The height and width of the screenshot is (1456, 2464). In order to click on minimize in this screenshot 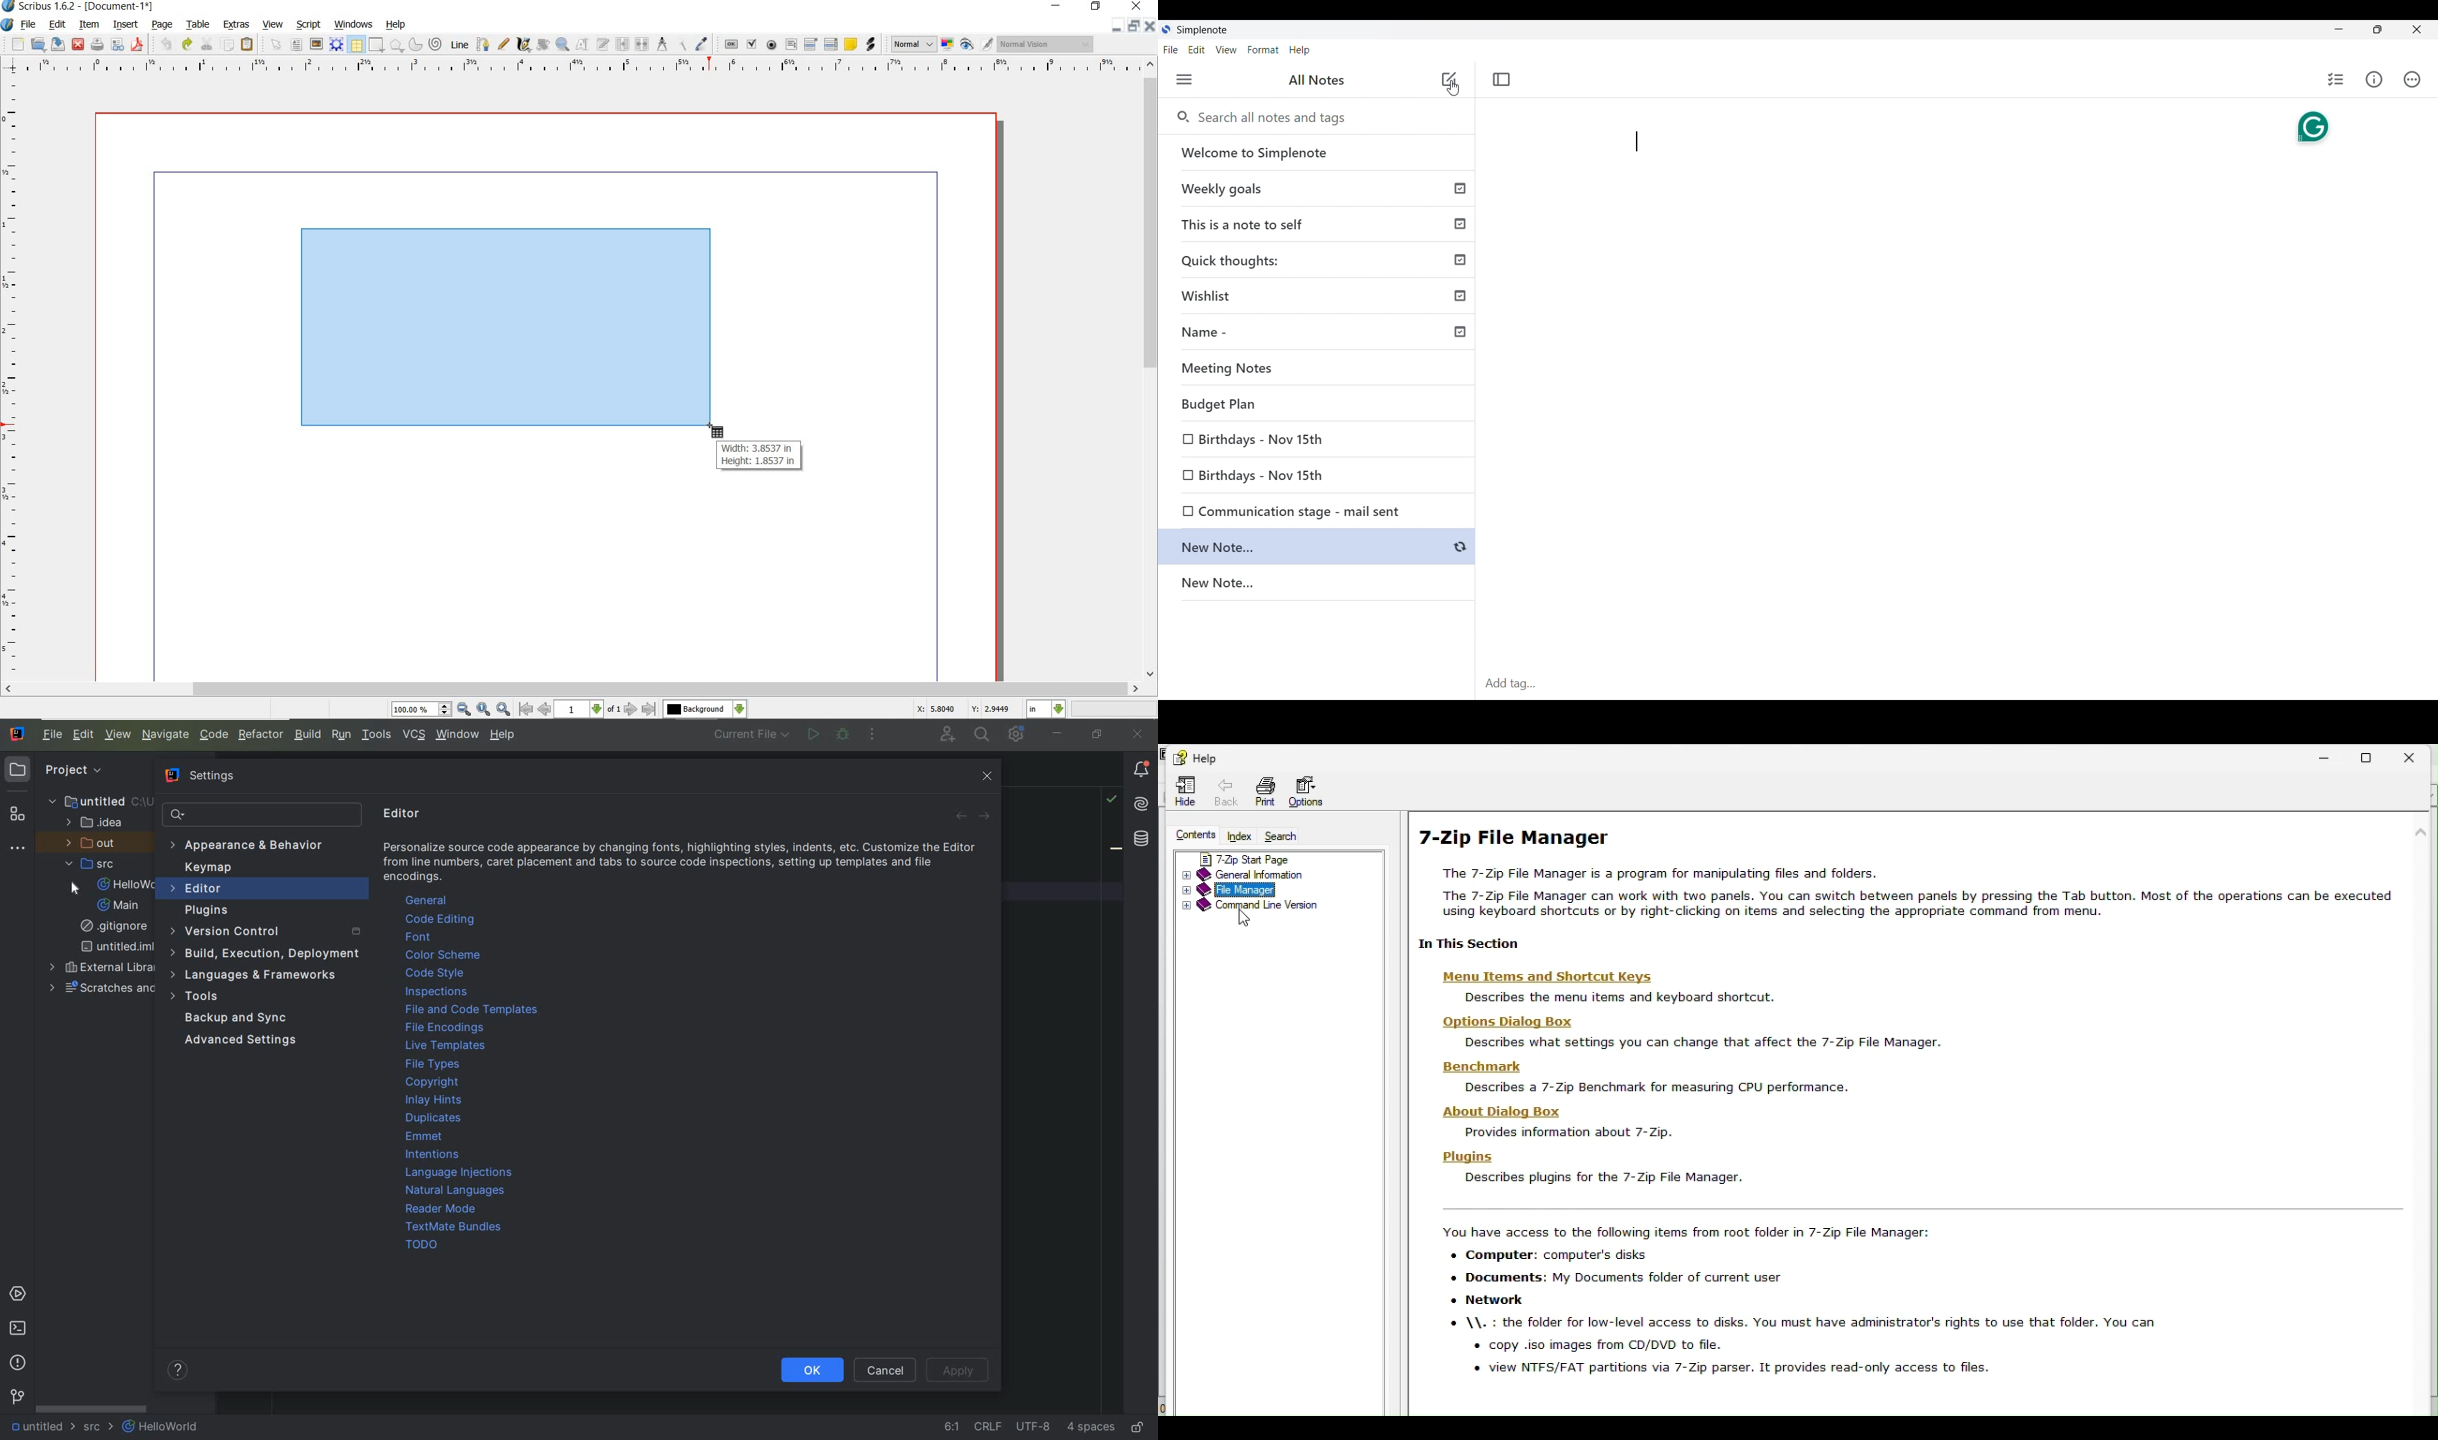, I will do `click(1116, 26)`.